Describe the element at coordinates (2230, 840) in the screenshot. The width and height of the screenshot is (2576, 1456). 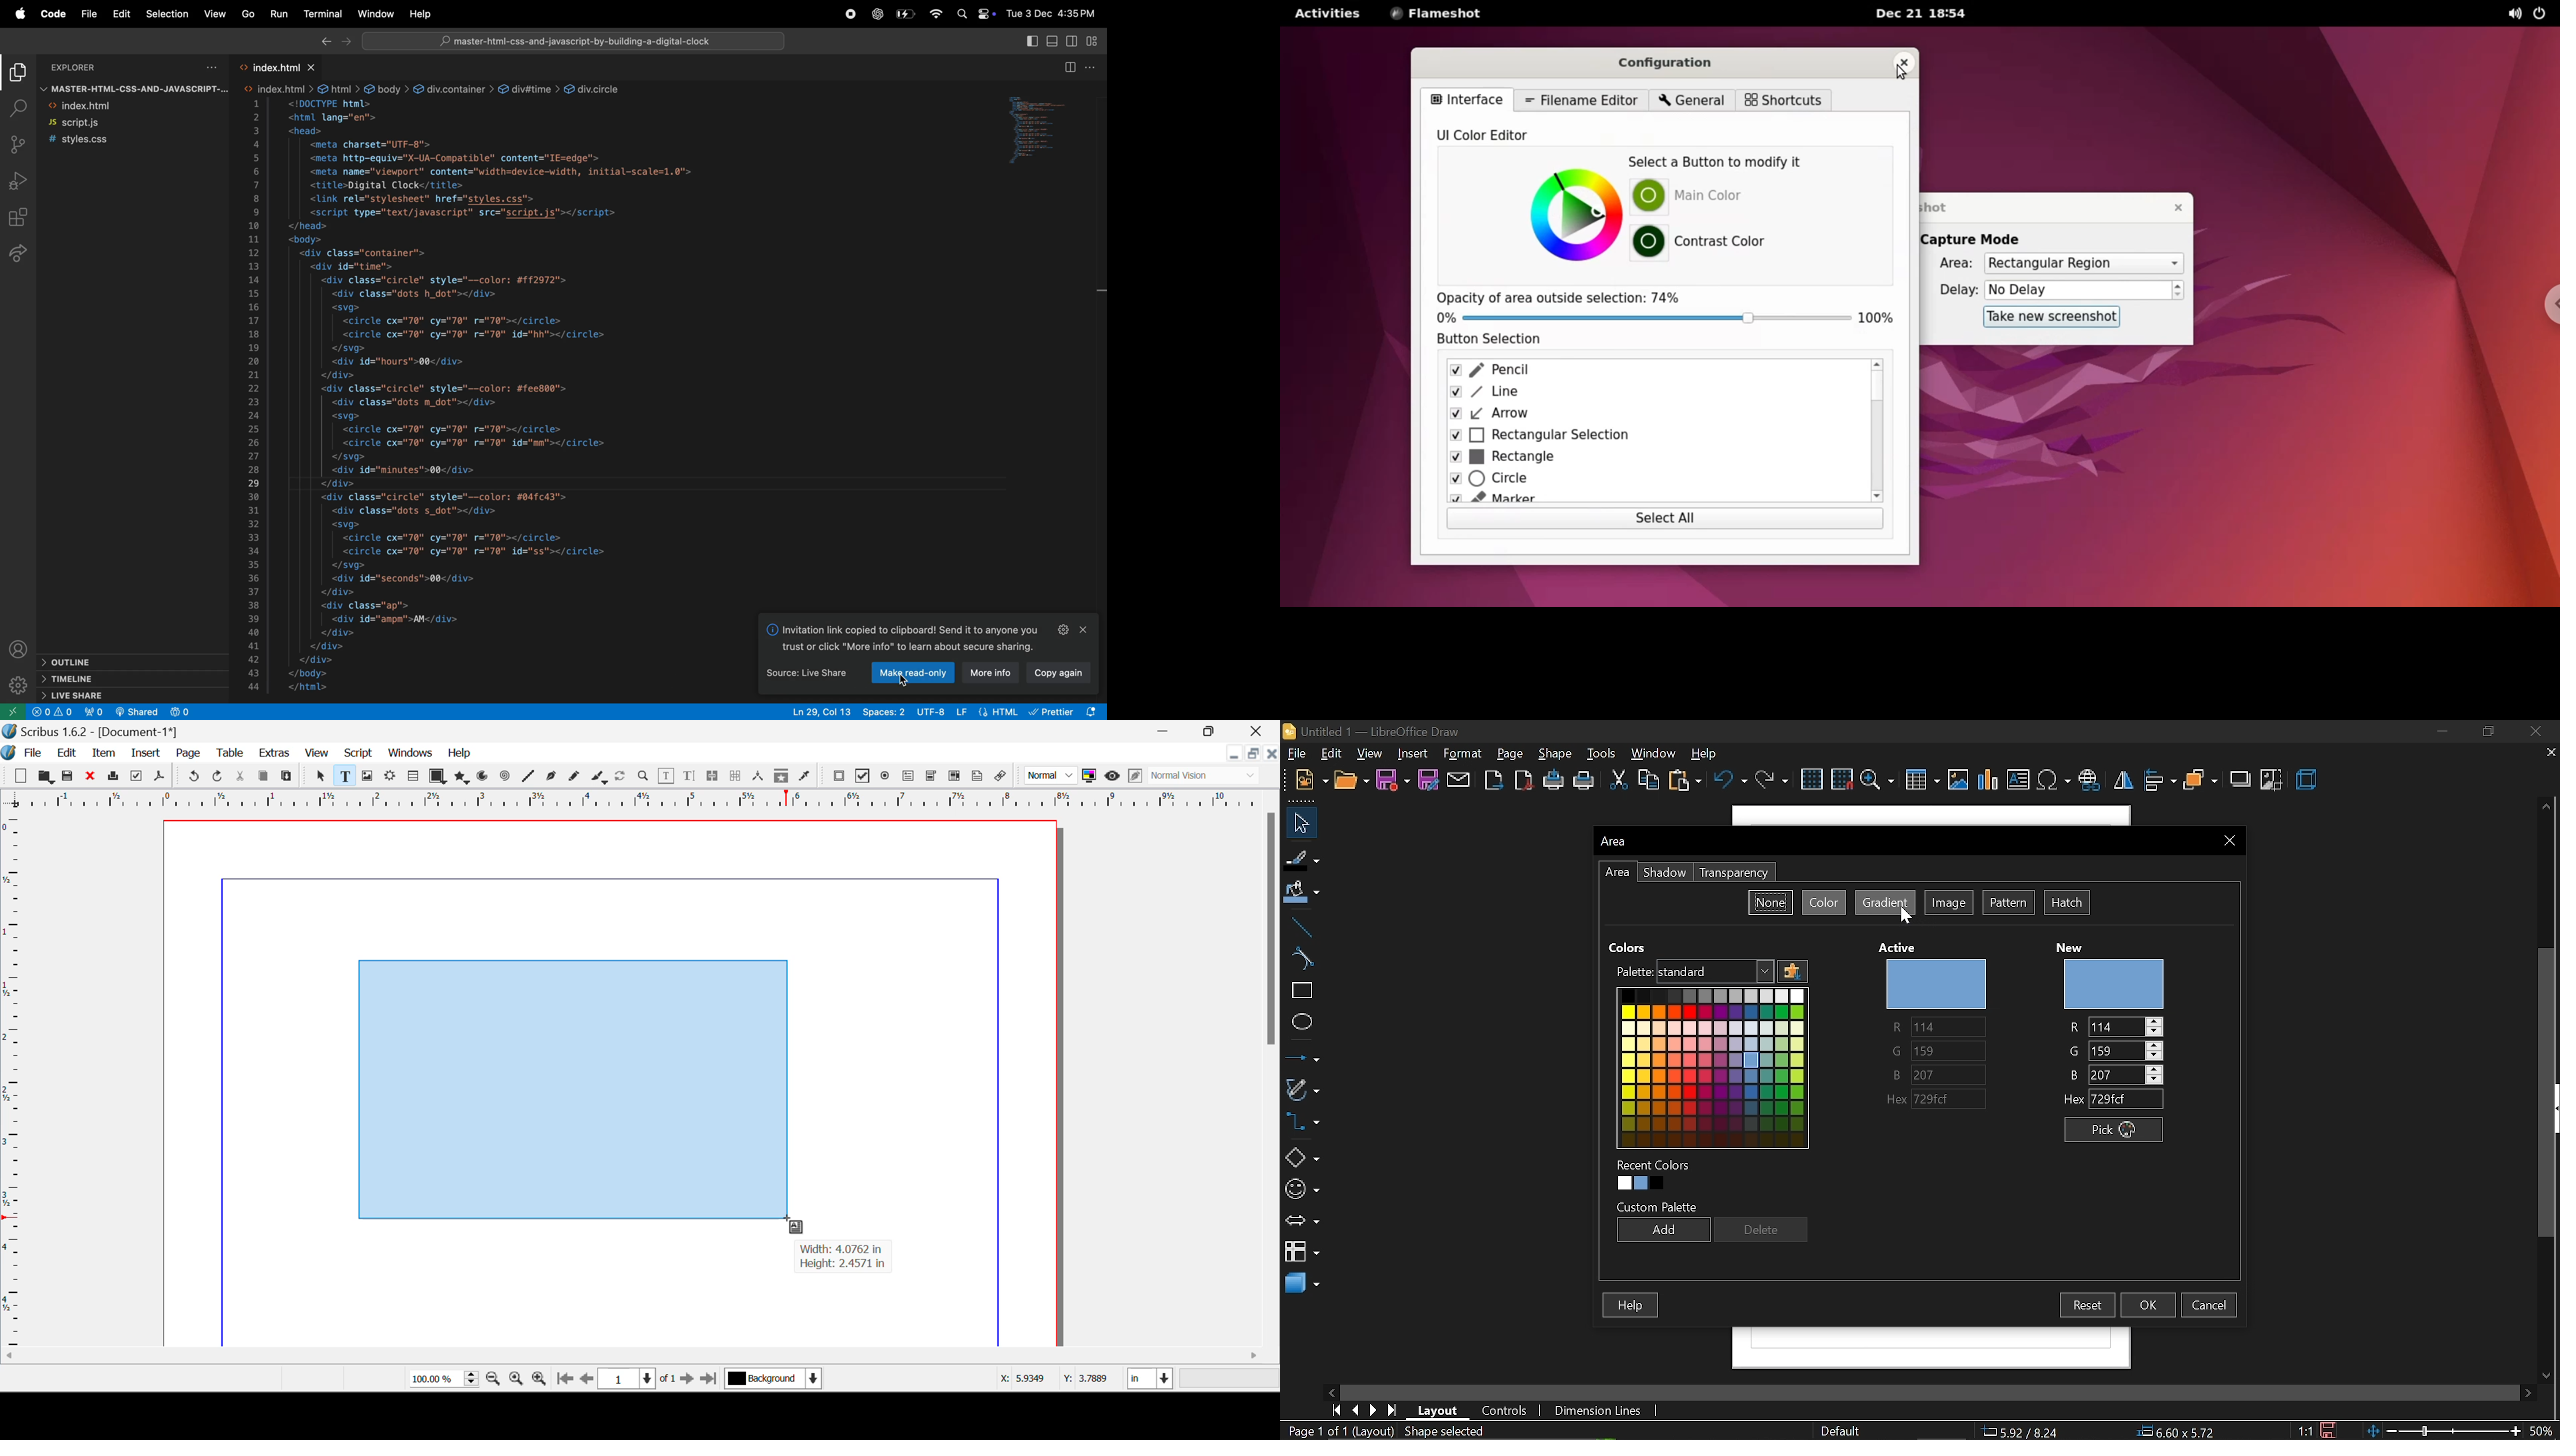
I see `close` at that location.